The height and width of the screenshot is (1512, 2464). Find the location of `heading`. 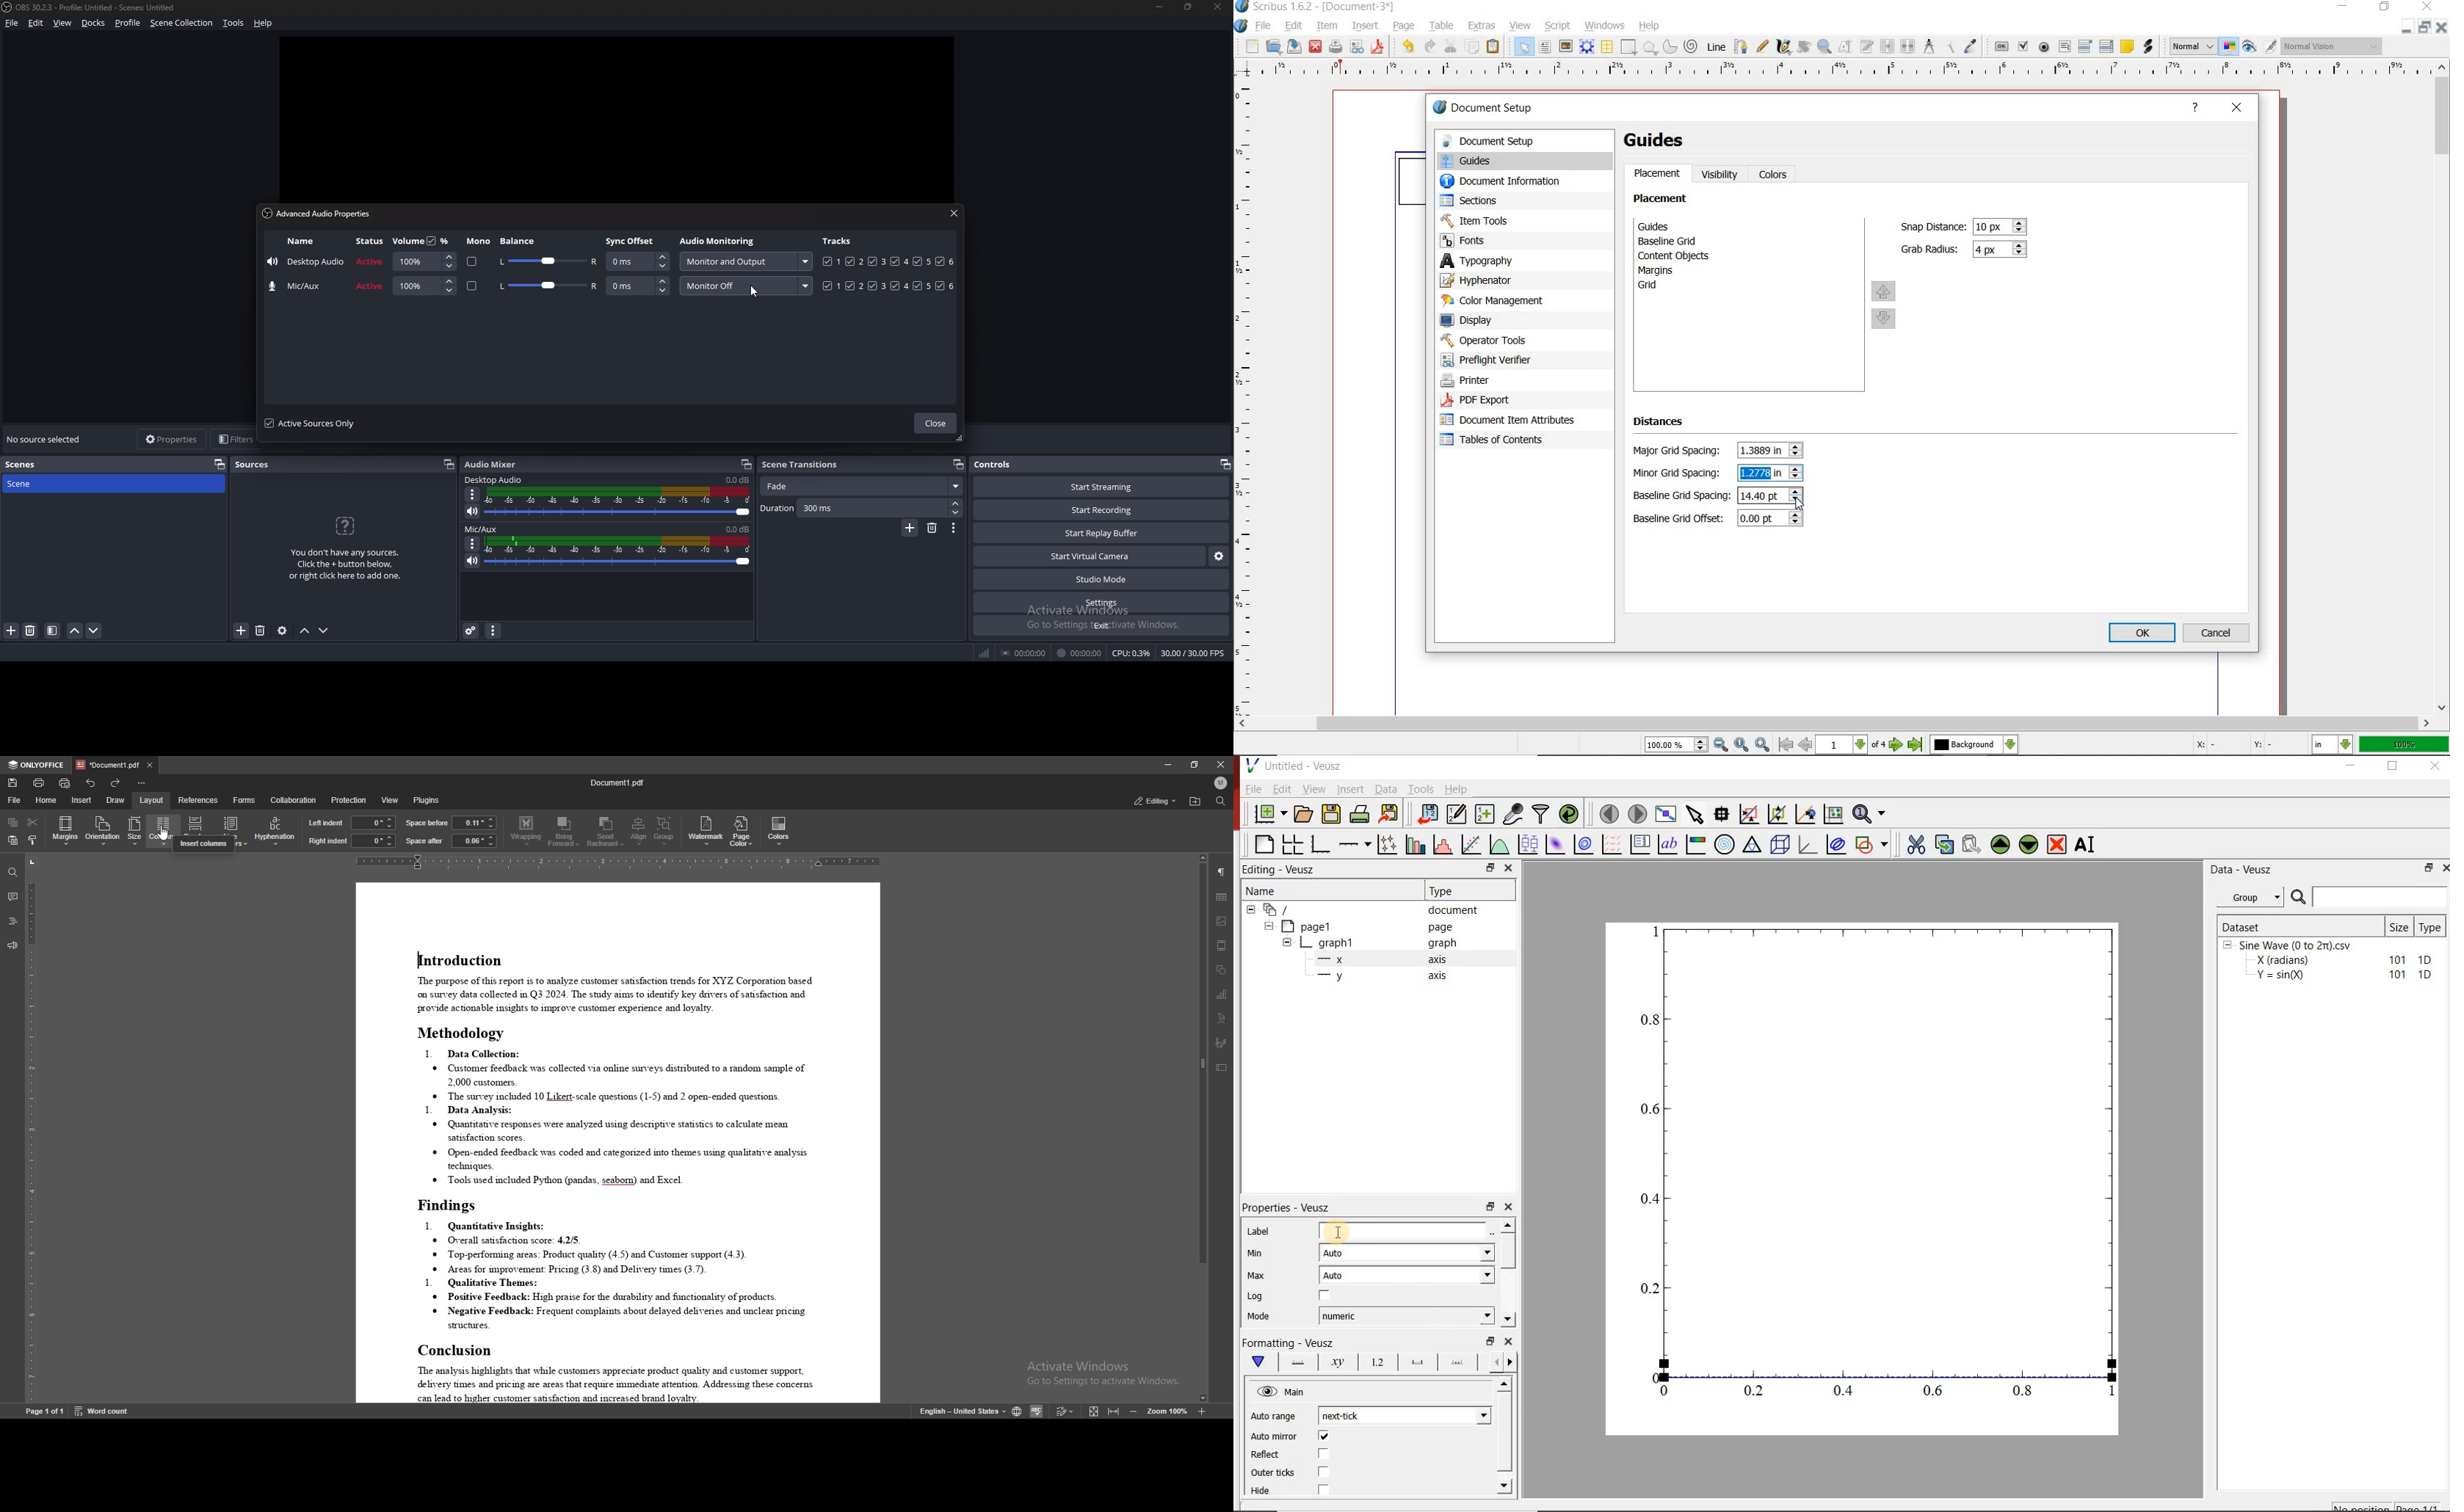

heading is located at coordinates (13, 922).